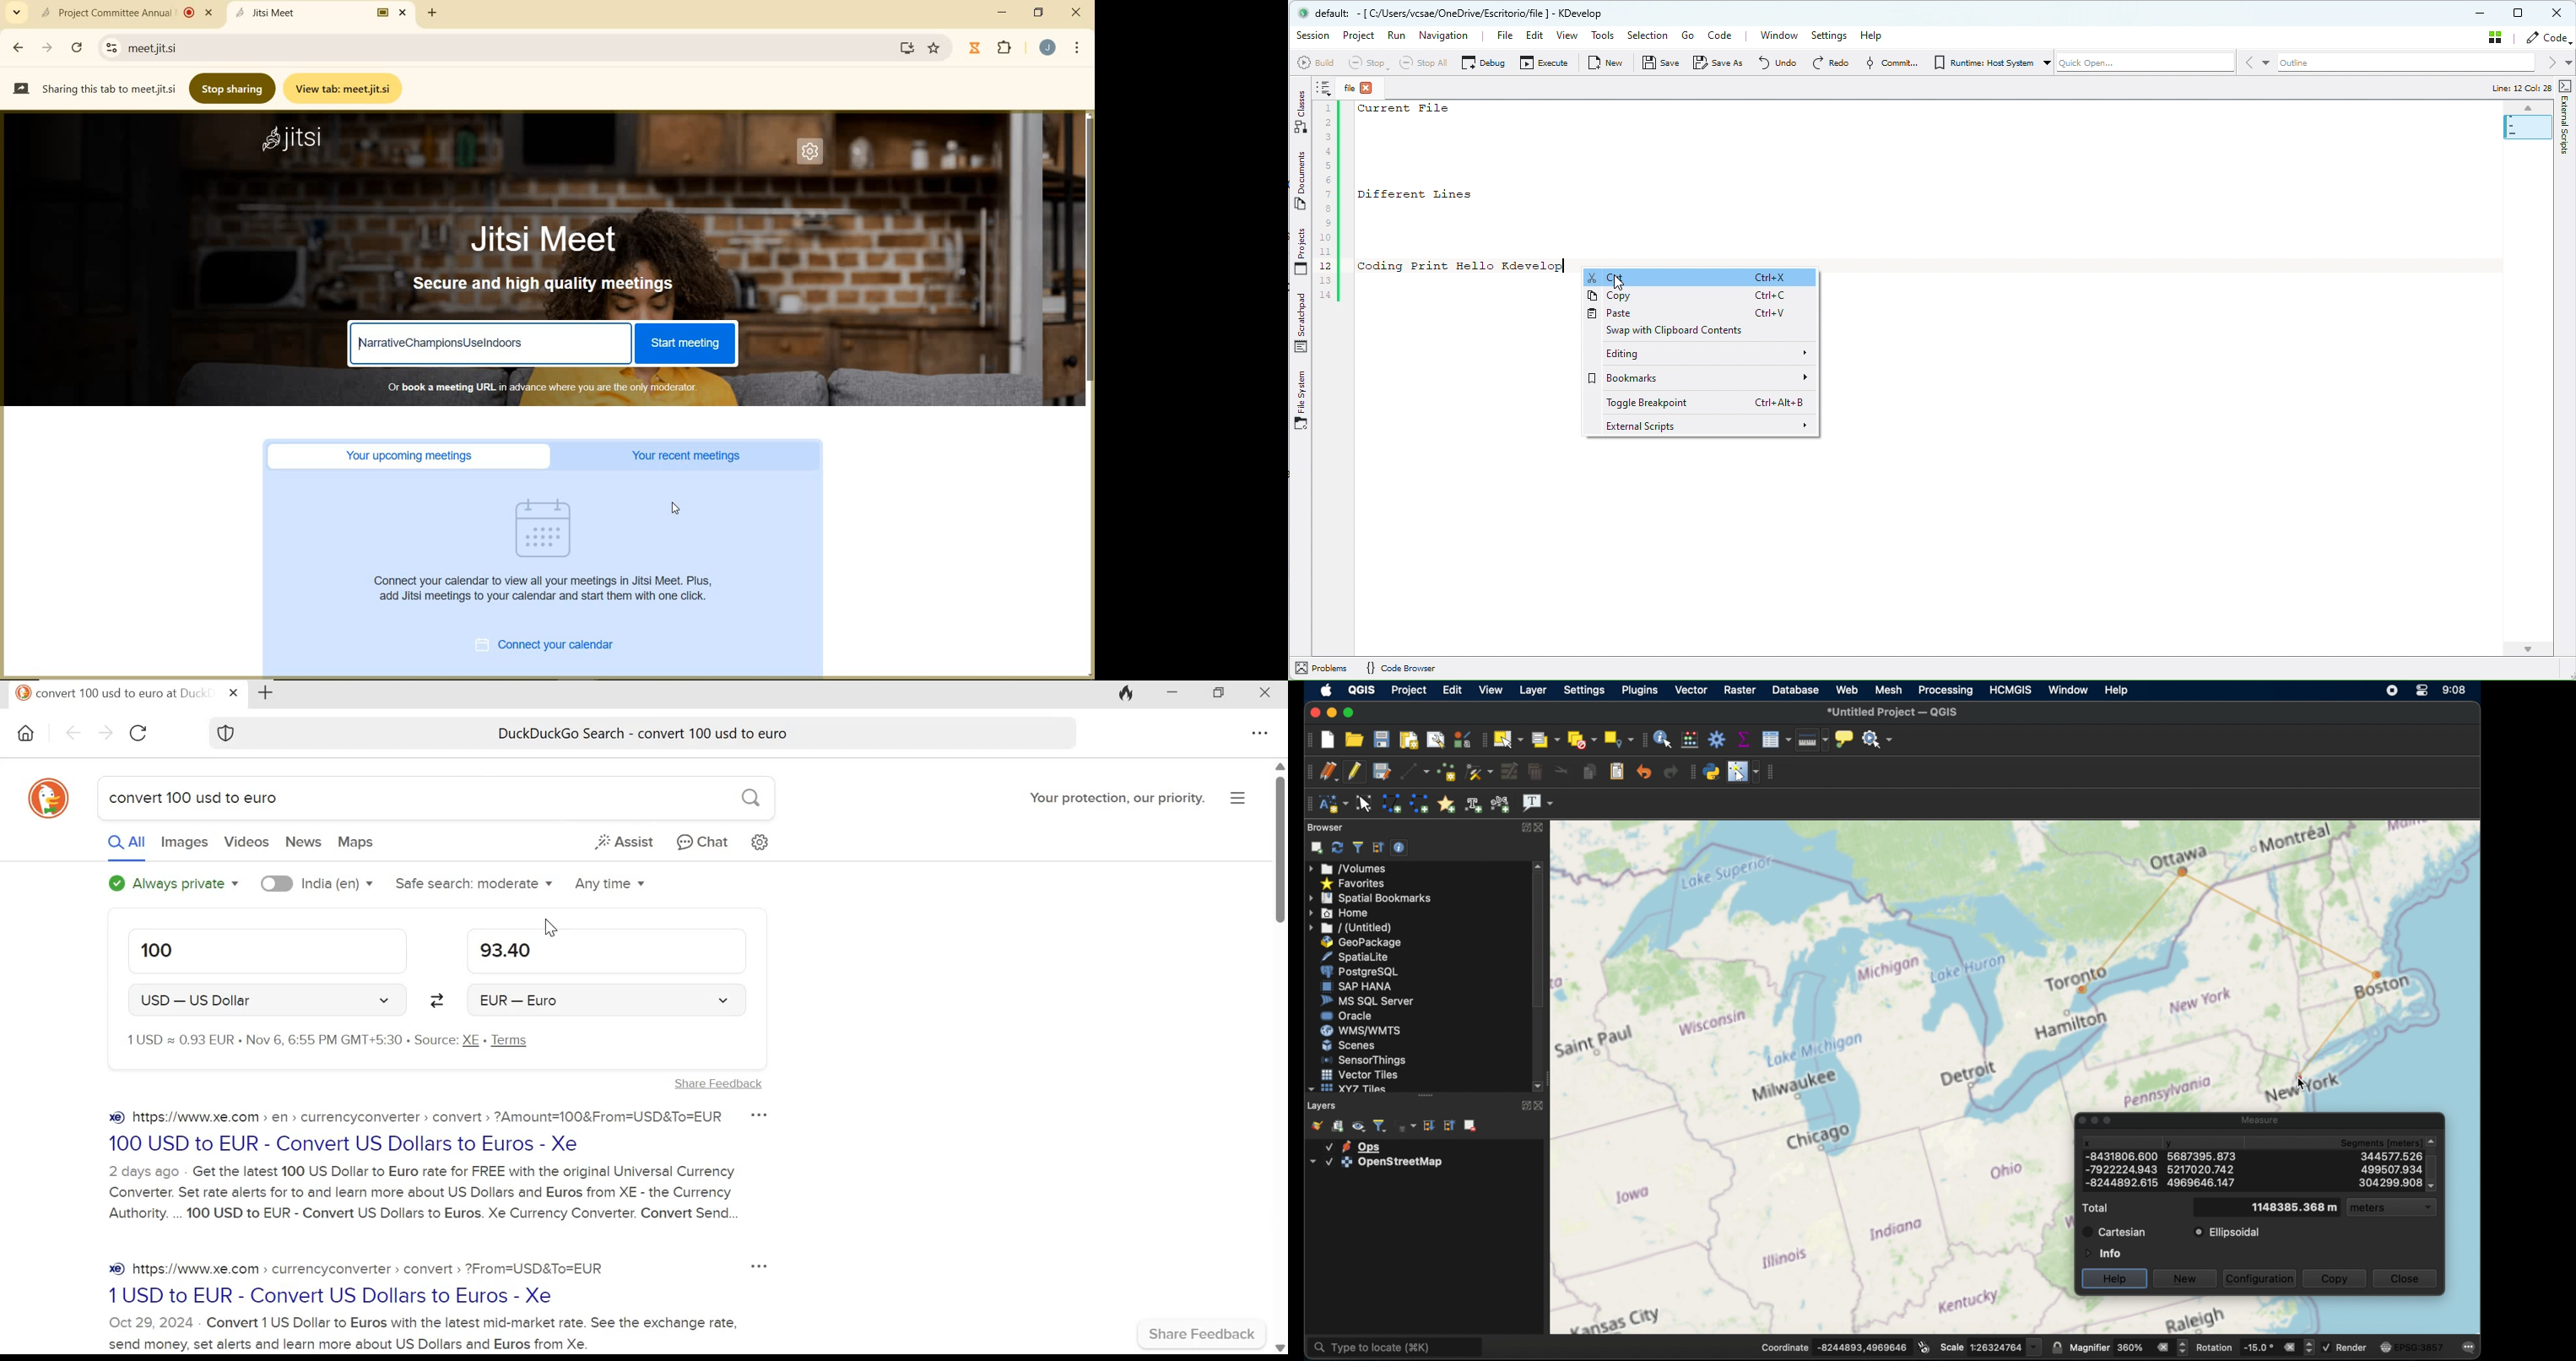 This screenshot has height=1372, width=2576. Describe the element at coordinates (1406, 1127) in the screenshot. I see `filter legend by expression` at that location.